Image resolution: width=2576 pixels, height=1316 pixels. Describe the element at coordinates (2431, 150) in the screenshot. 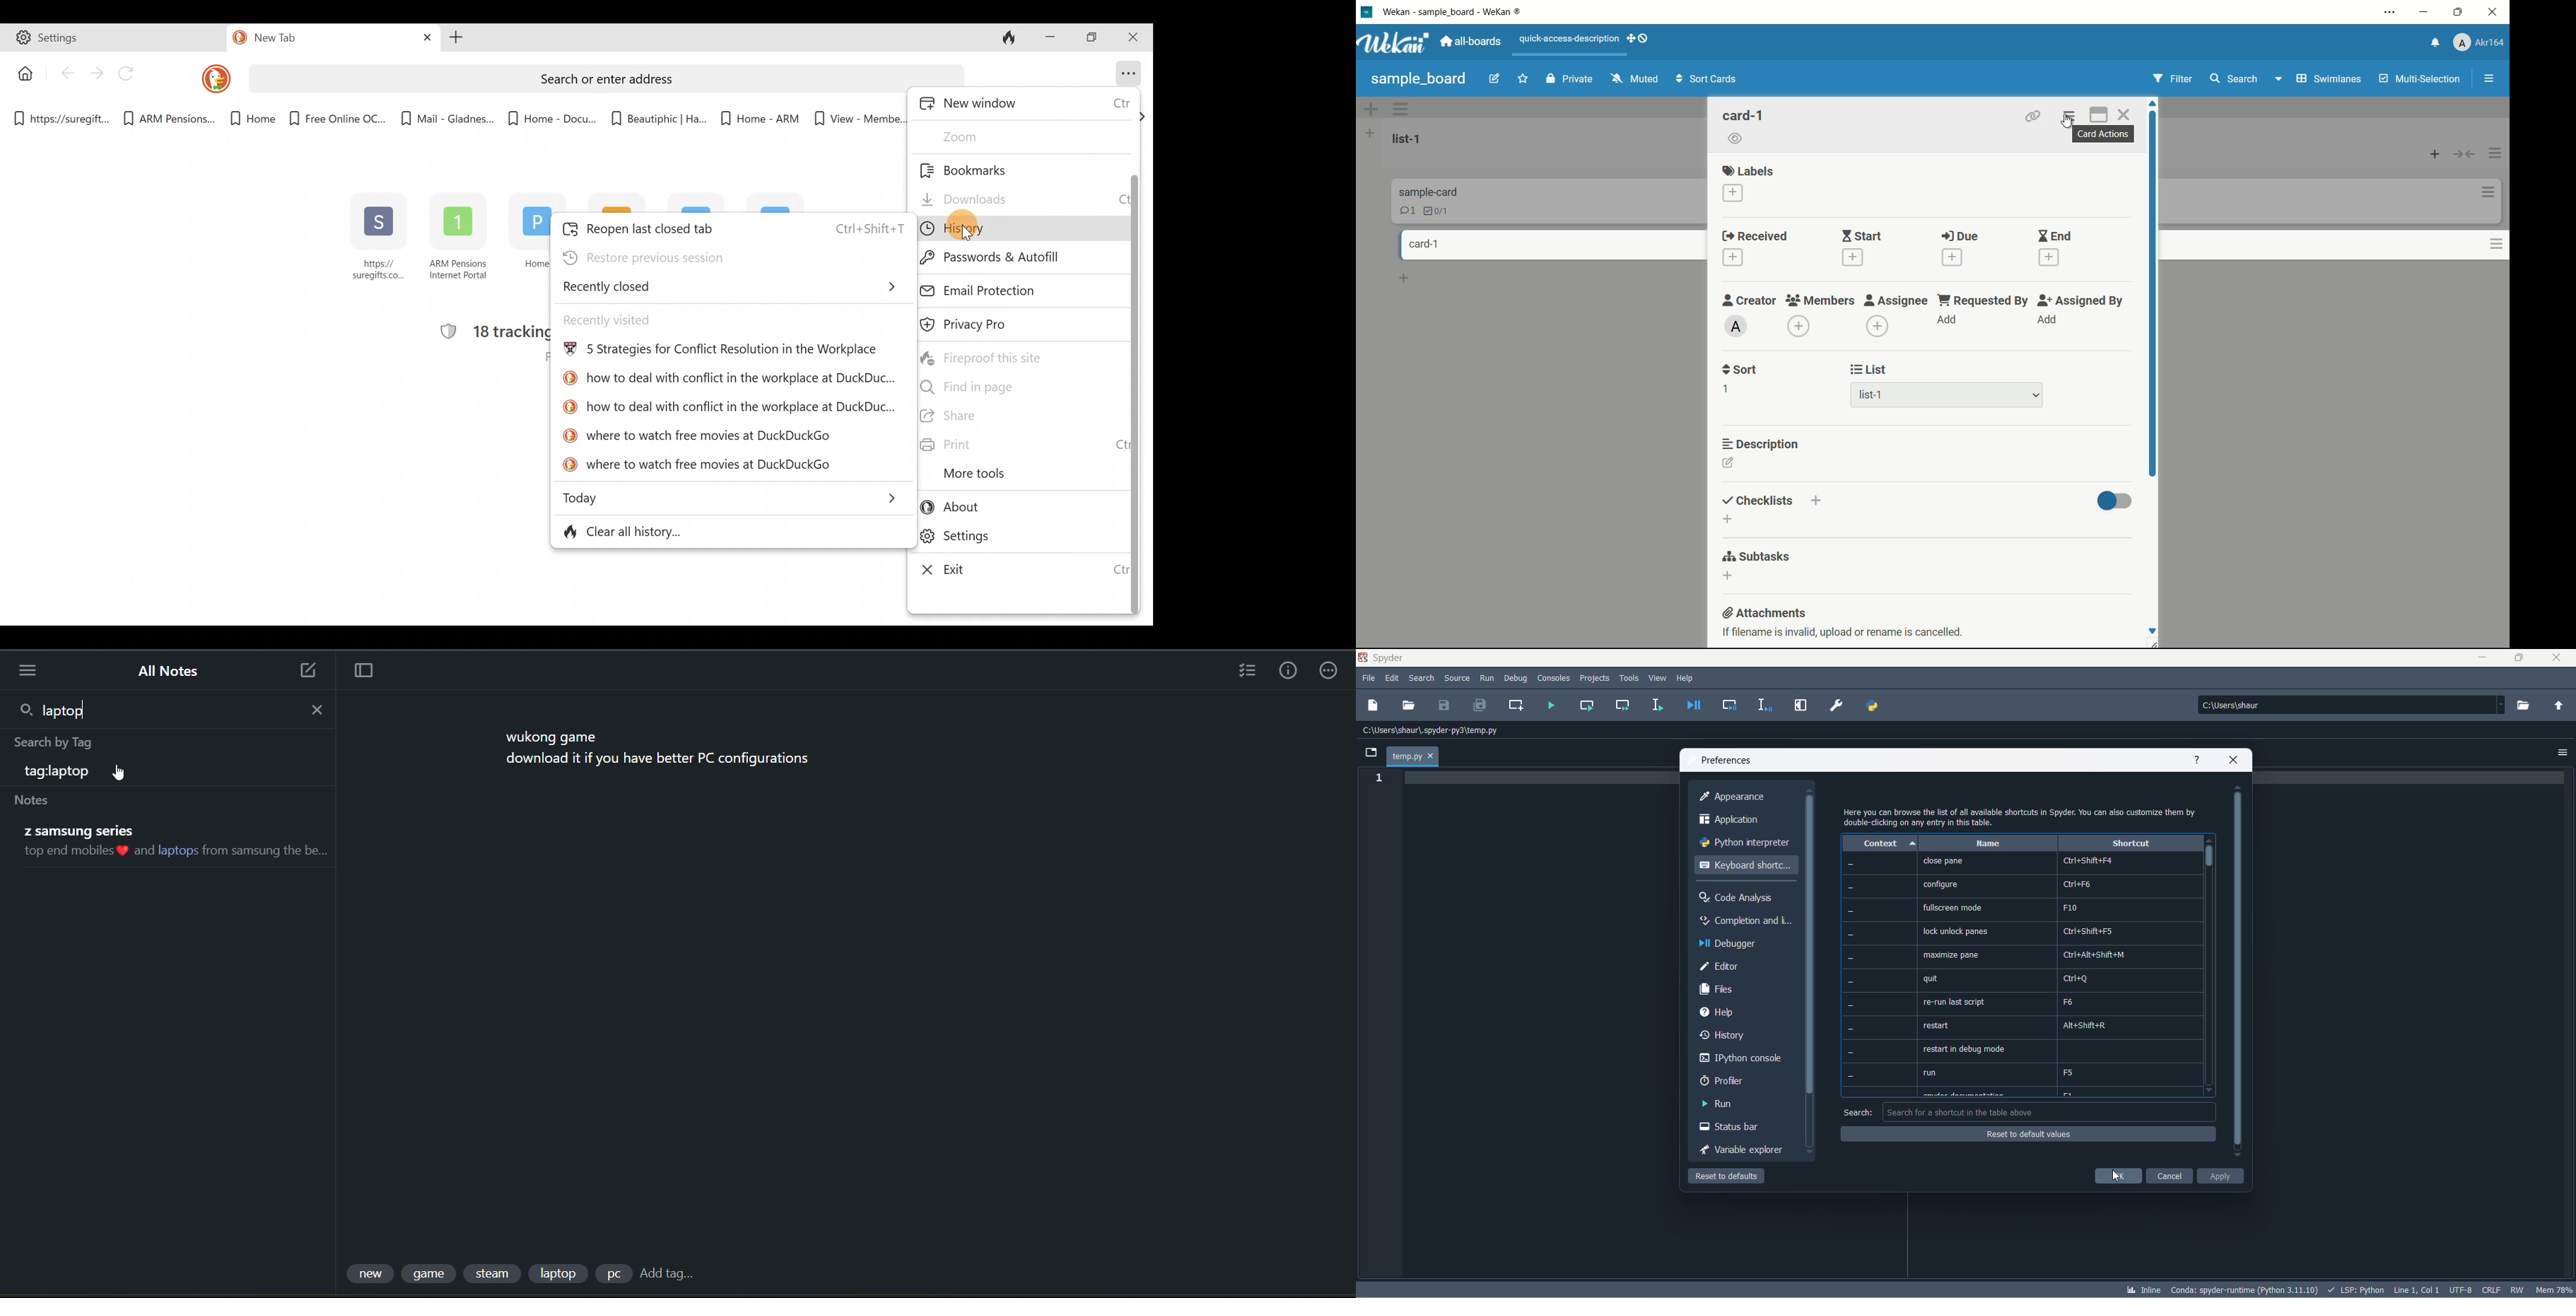

I see `list actions` at that location.